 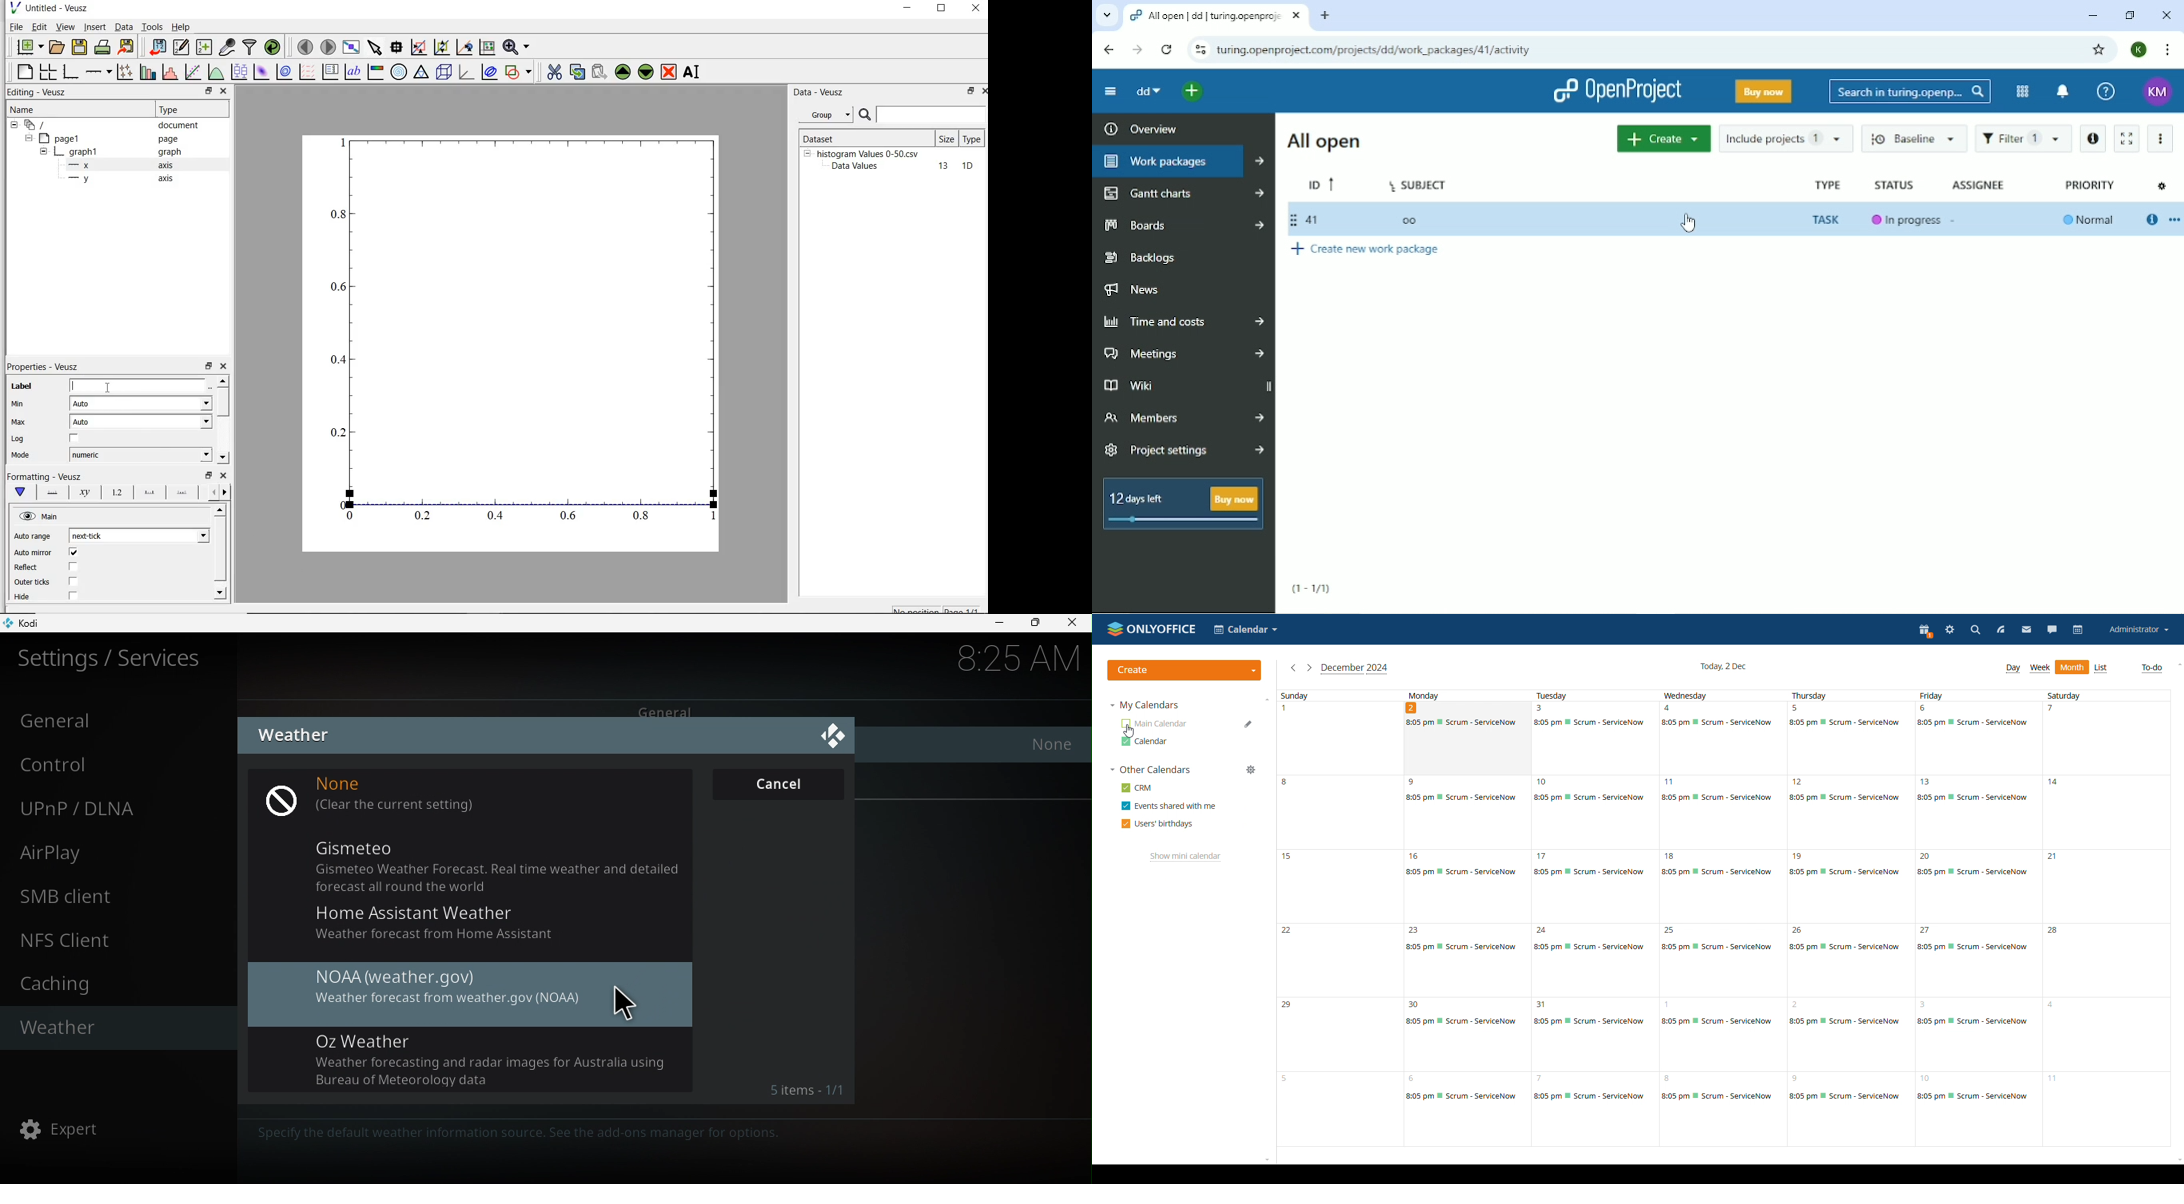 What do you see at coordinates (308, 72) in the screenshot?
I see `plot a vector field` at bounding box center [308, 72].